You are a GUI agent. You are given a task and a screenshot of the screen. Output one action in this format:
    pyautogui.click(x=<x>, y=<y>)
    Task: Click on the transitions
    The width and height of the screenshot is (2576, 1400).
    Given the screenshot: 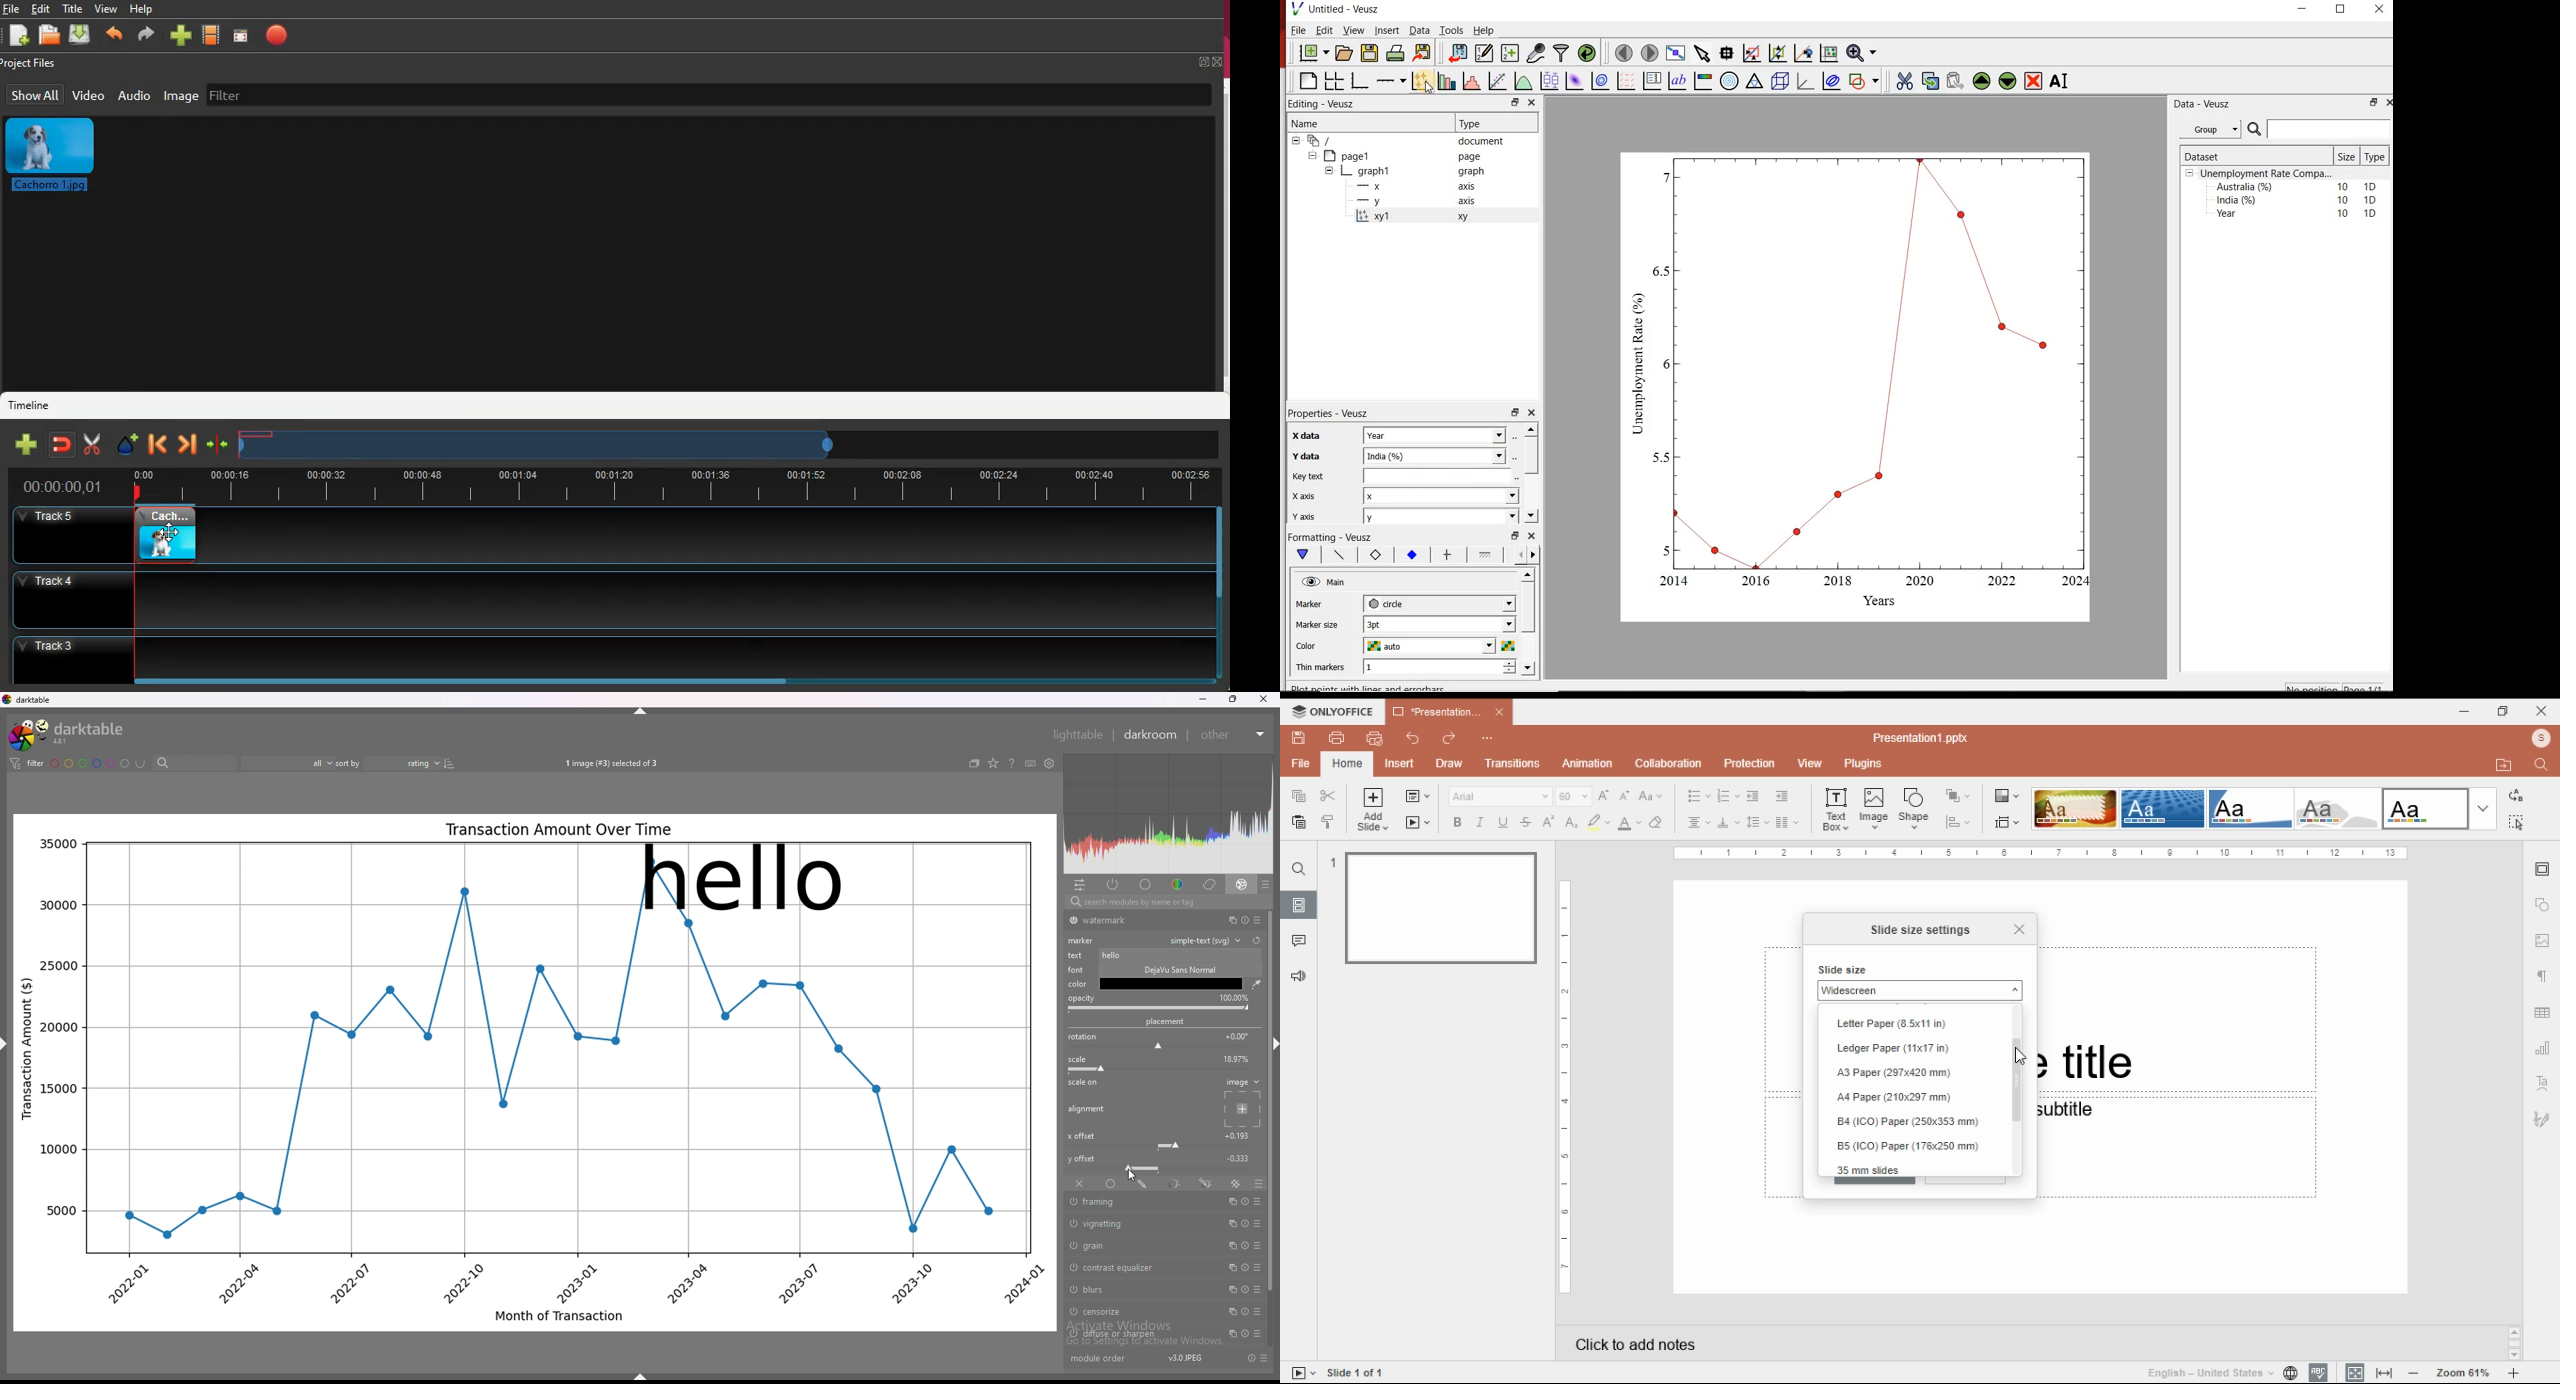 What is the action you would take?
    pyautogui.click(x=1512, y=763)
    